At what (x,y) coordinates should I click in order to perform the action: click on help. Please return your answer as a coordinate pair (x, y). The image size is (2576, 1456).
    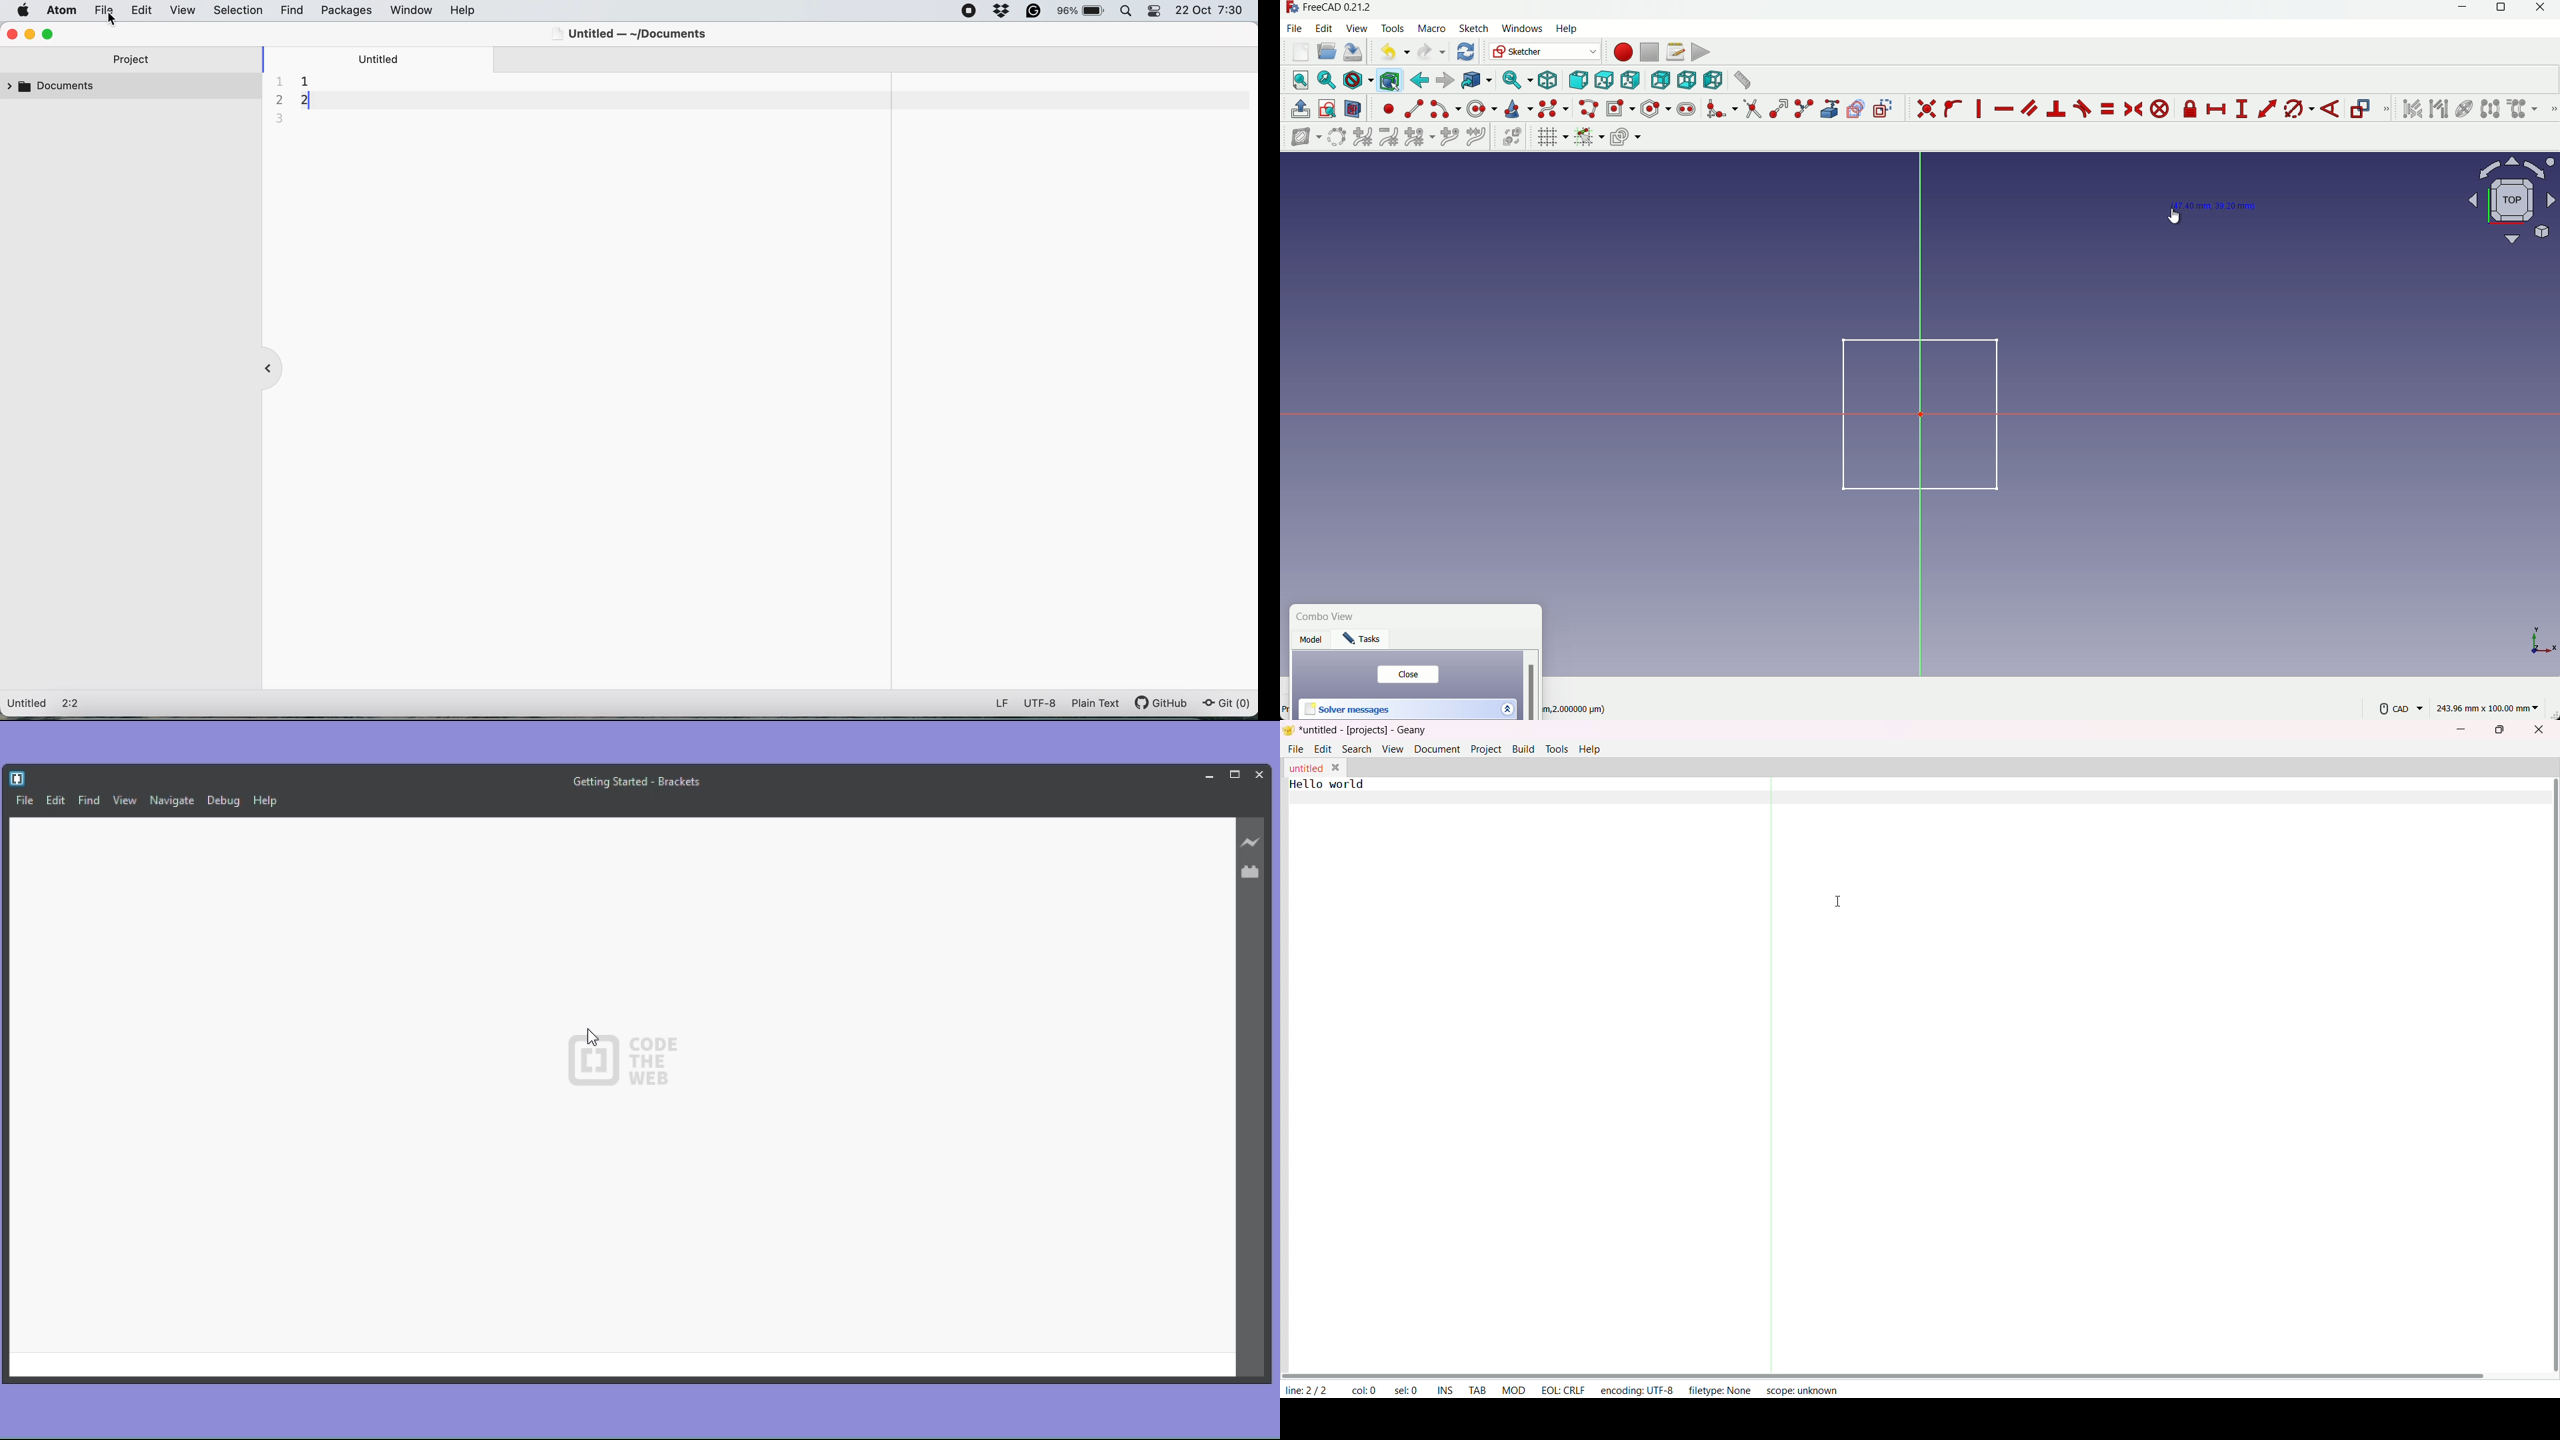
    Looking at the image, I should click on (1593, 748).